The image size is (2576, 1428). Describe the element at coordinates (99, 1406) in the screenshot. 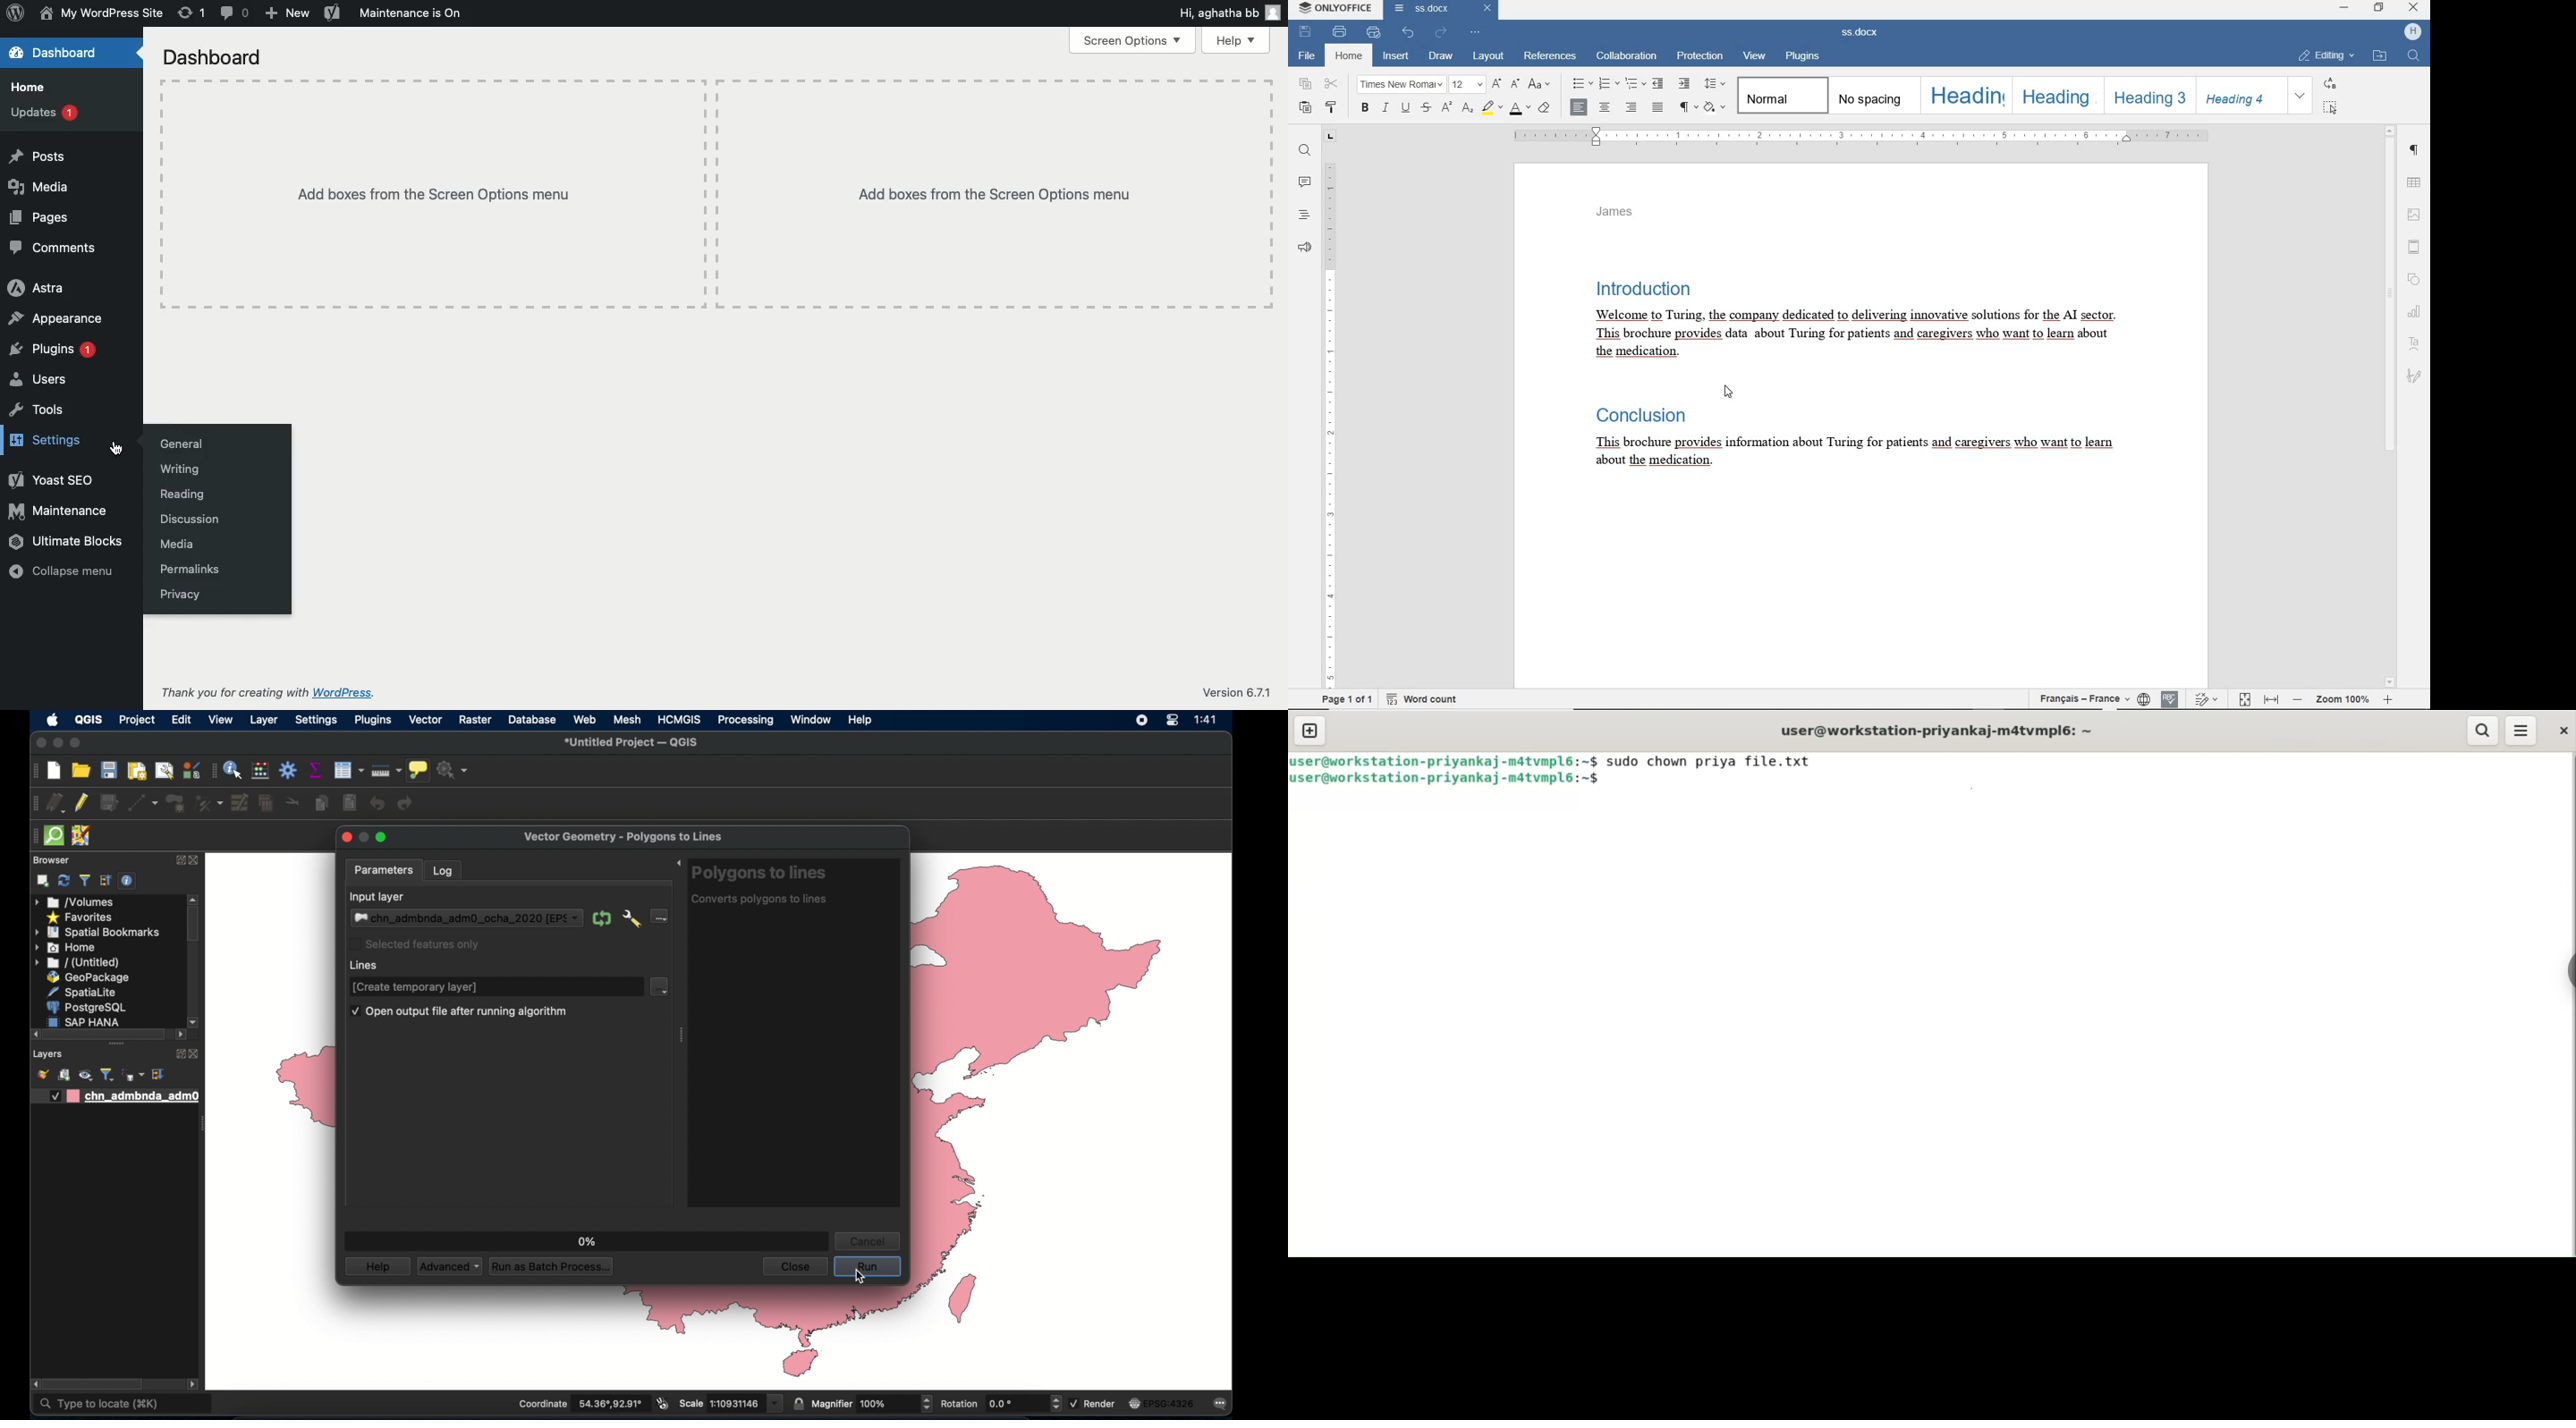

I see `type to locate` at that location.